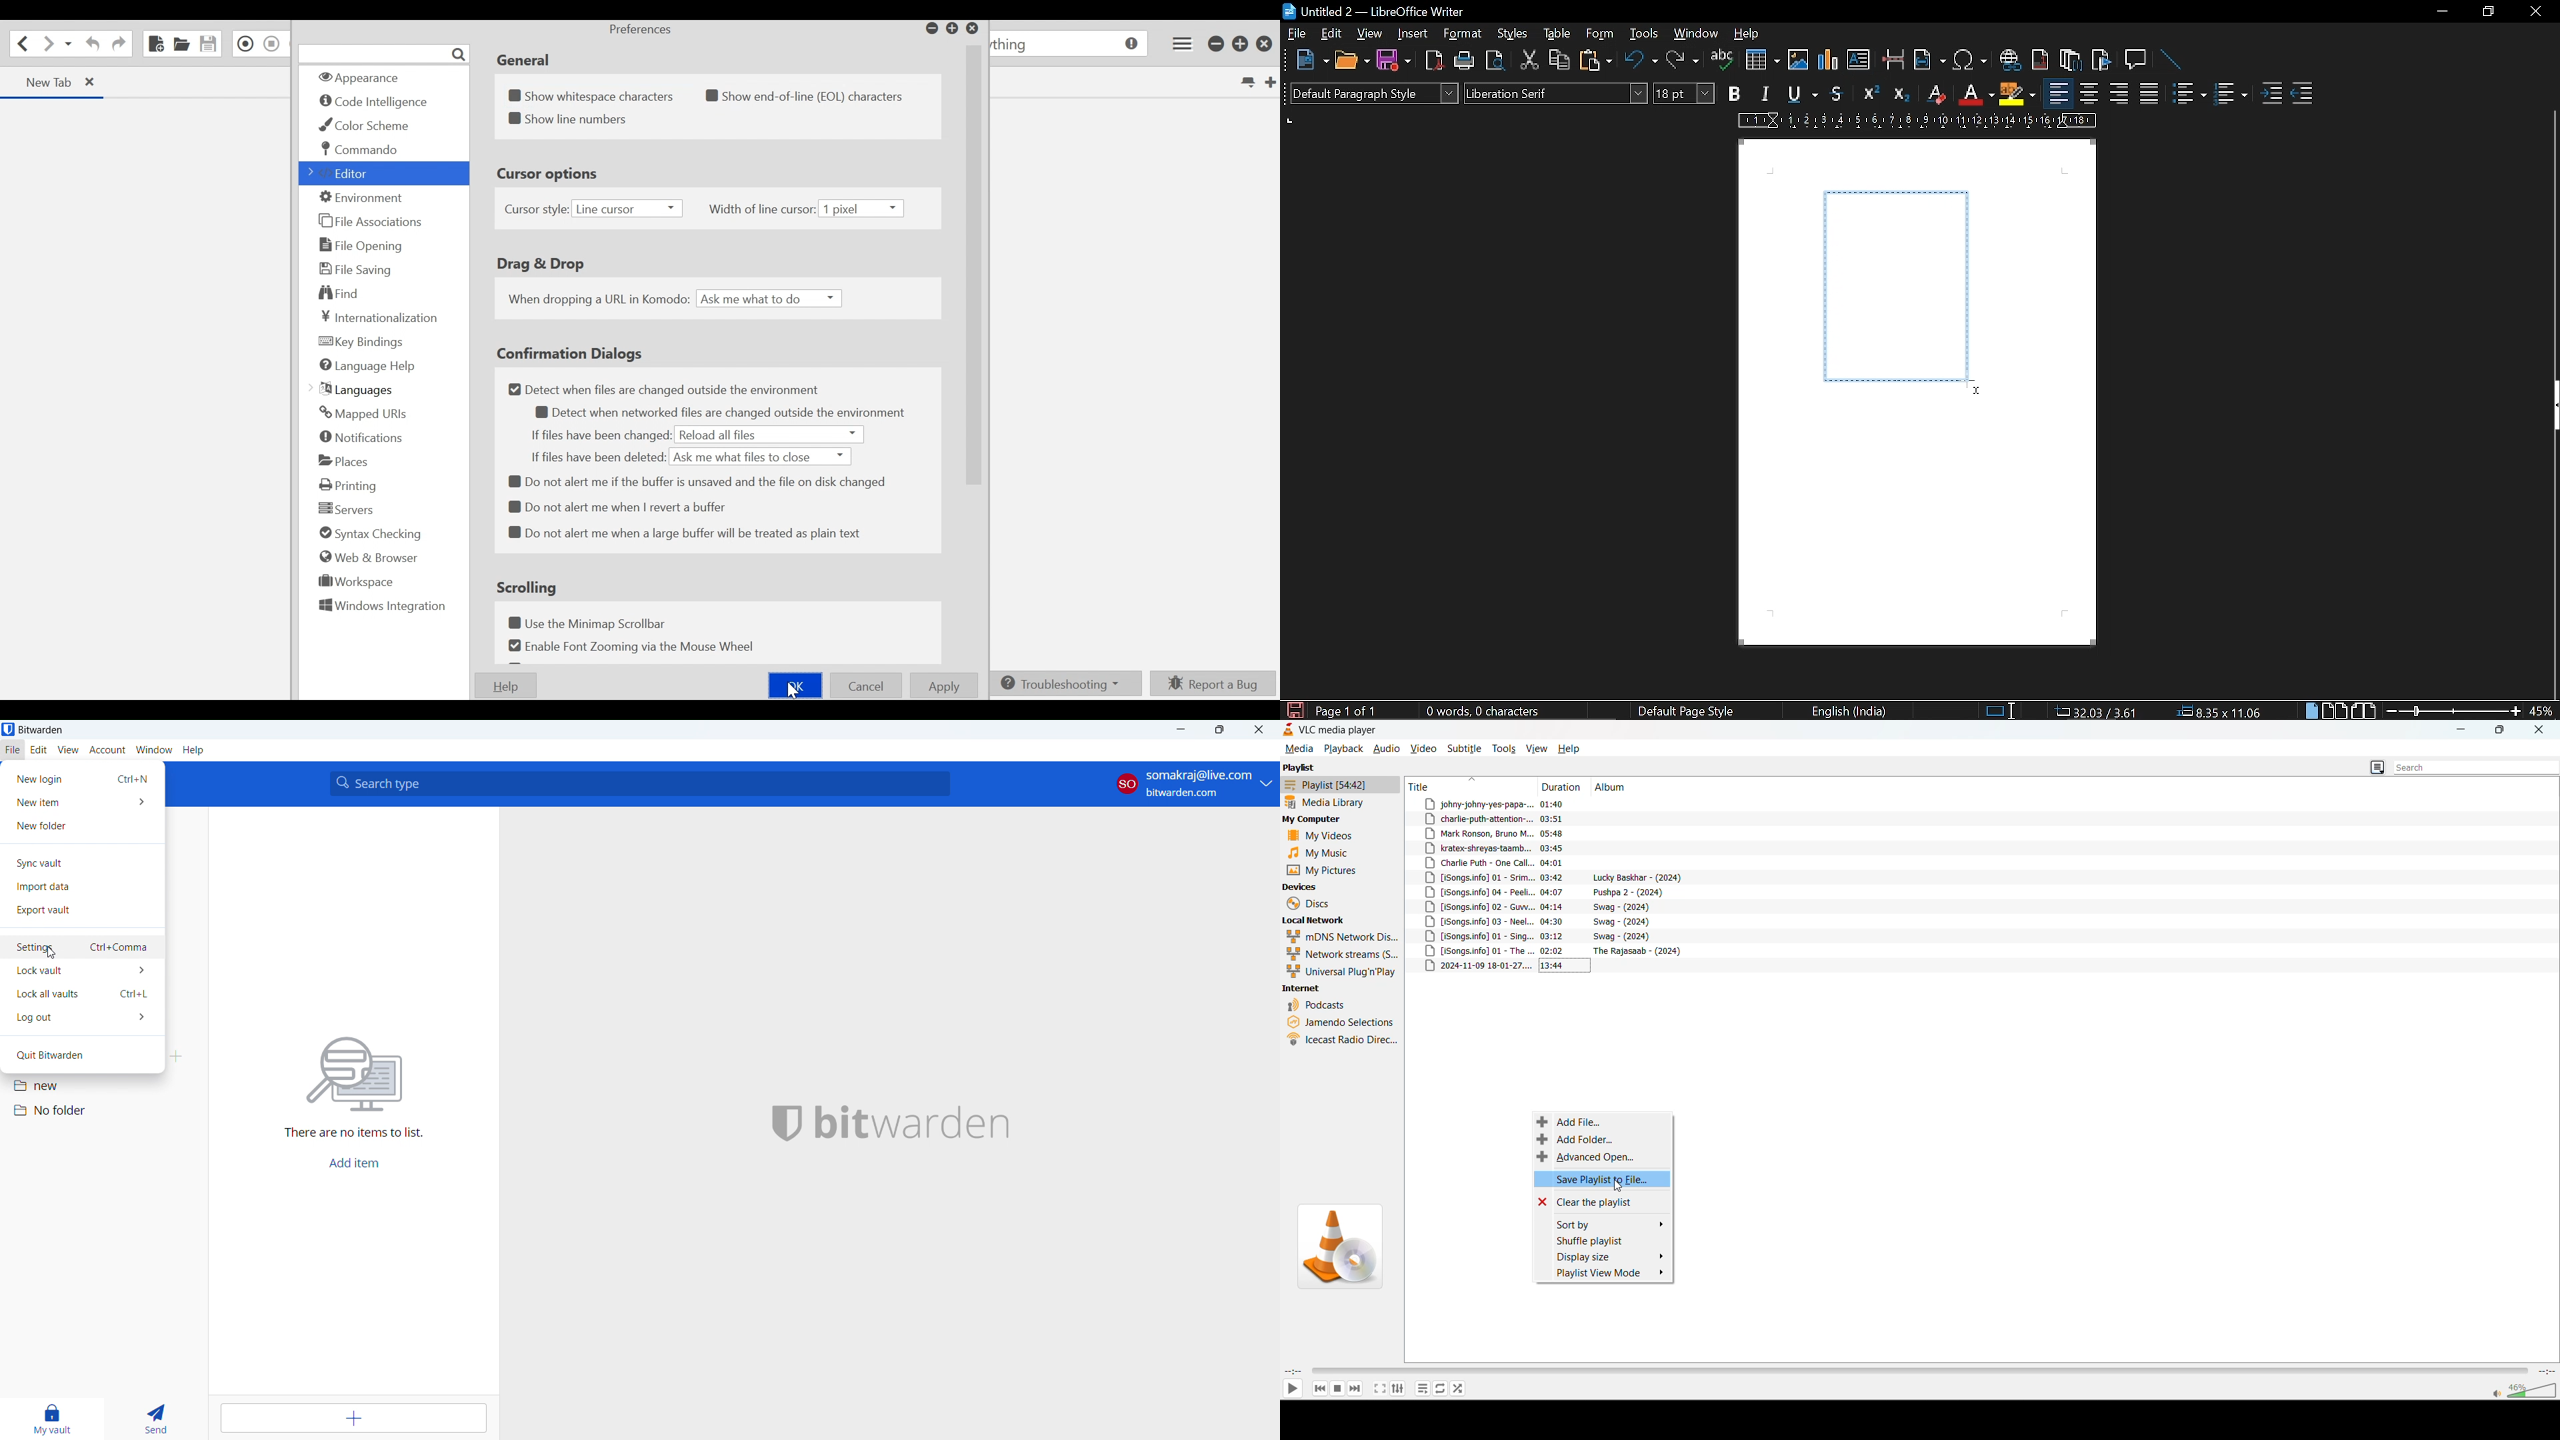  What do you see at coordinates (1603, 1121) in the screenshot?
I see `add file` at bounding box center [1603, 1121].